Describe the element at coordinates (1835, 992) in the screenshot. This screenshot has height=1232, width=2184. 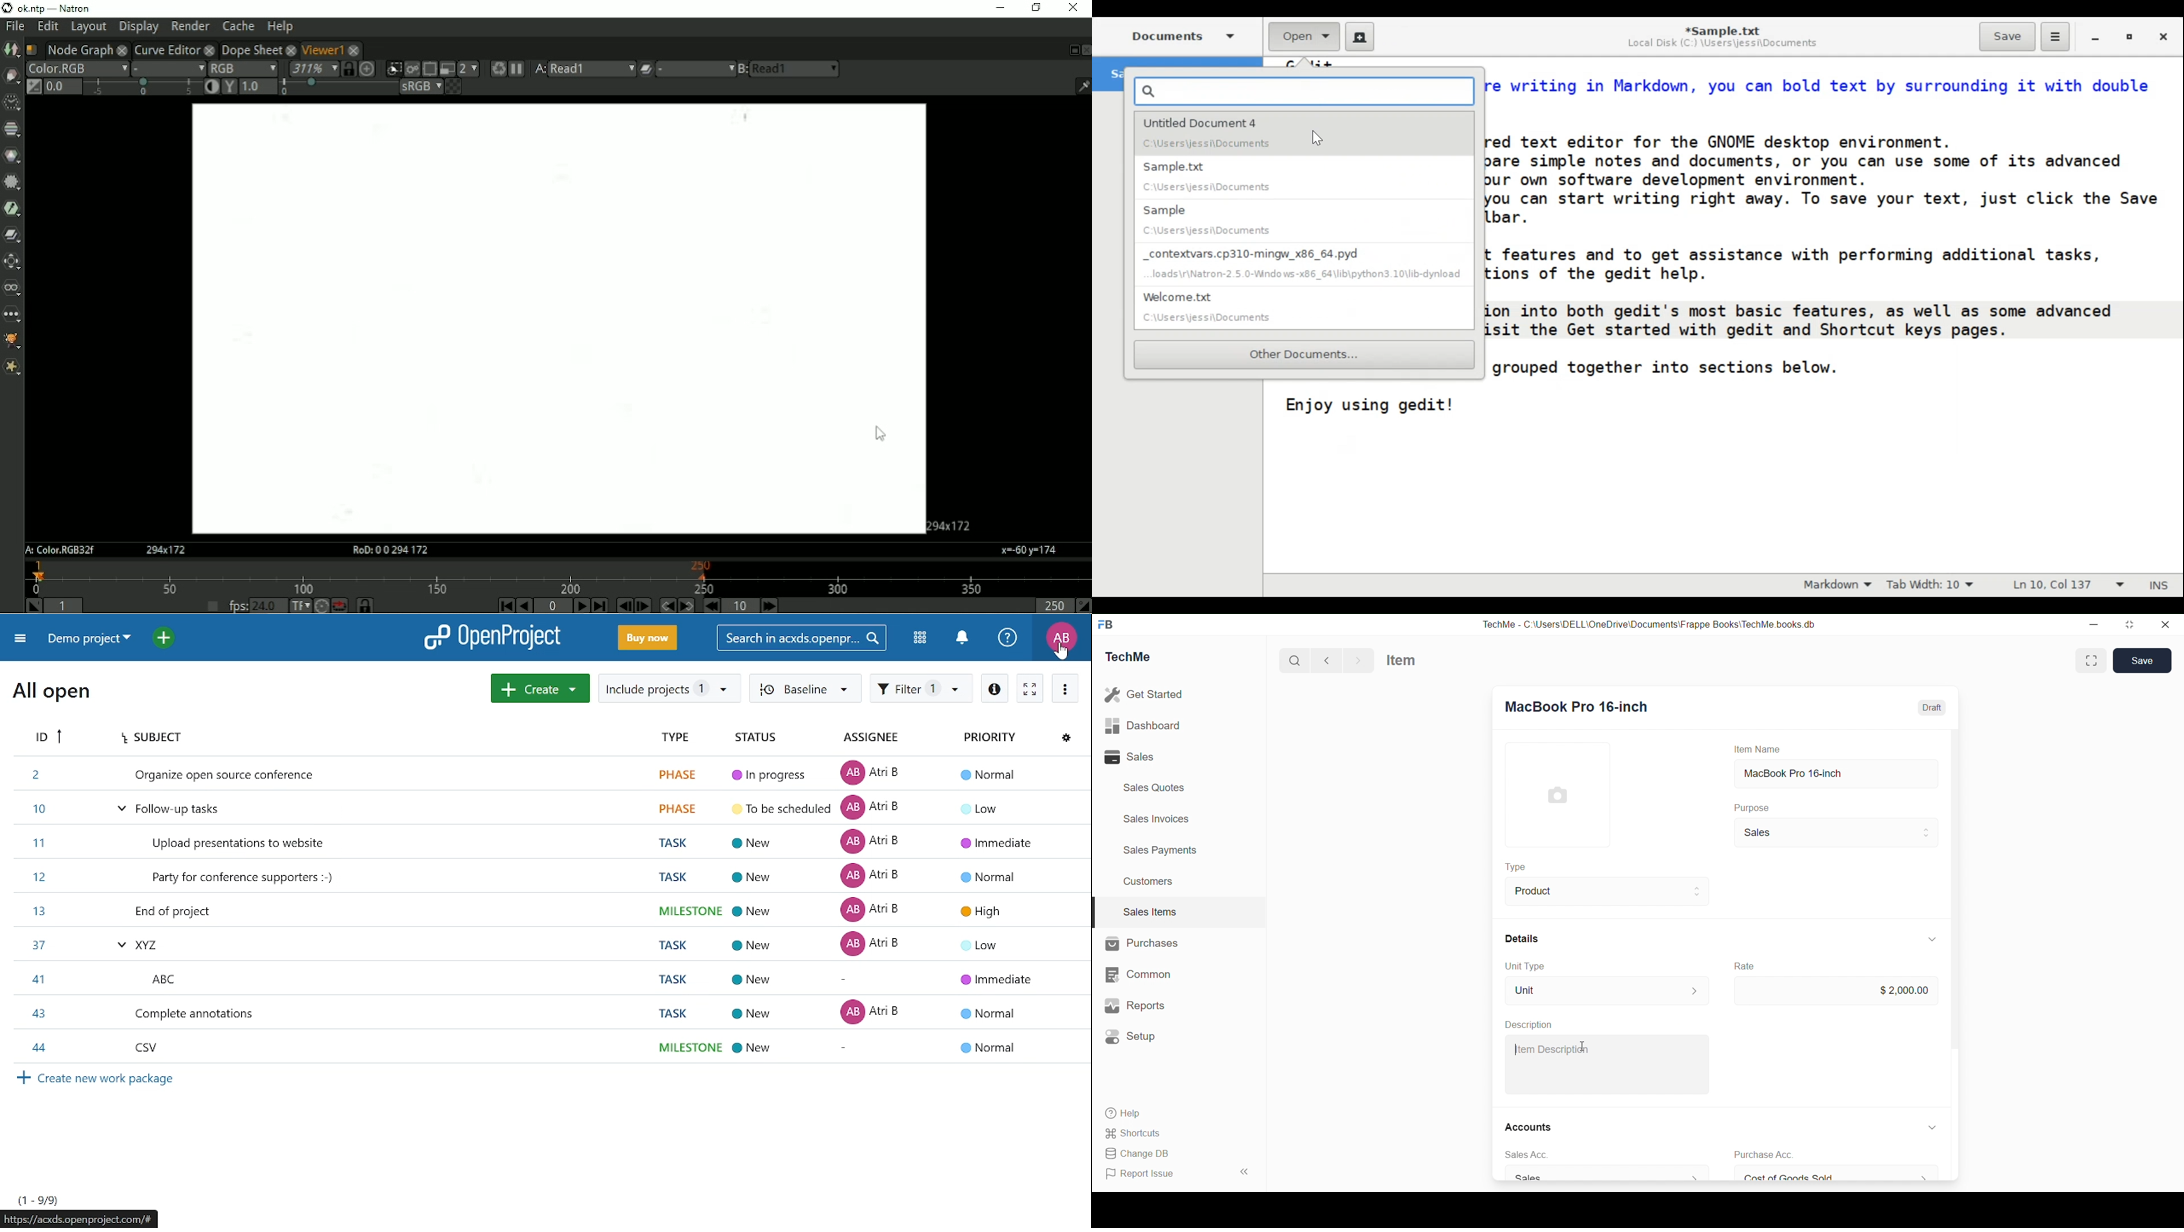
I see `2,000.00` at that location.